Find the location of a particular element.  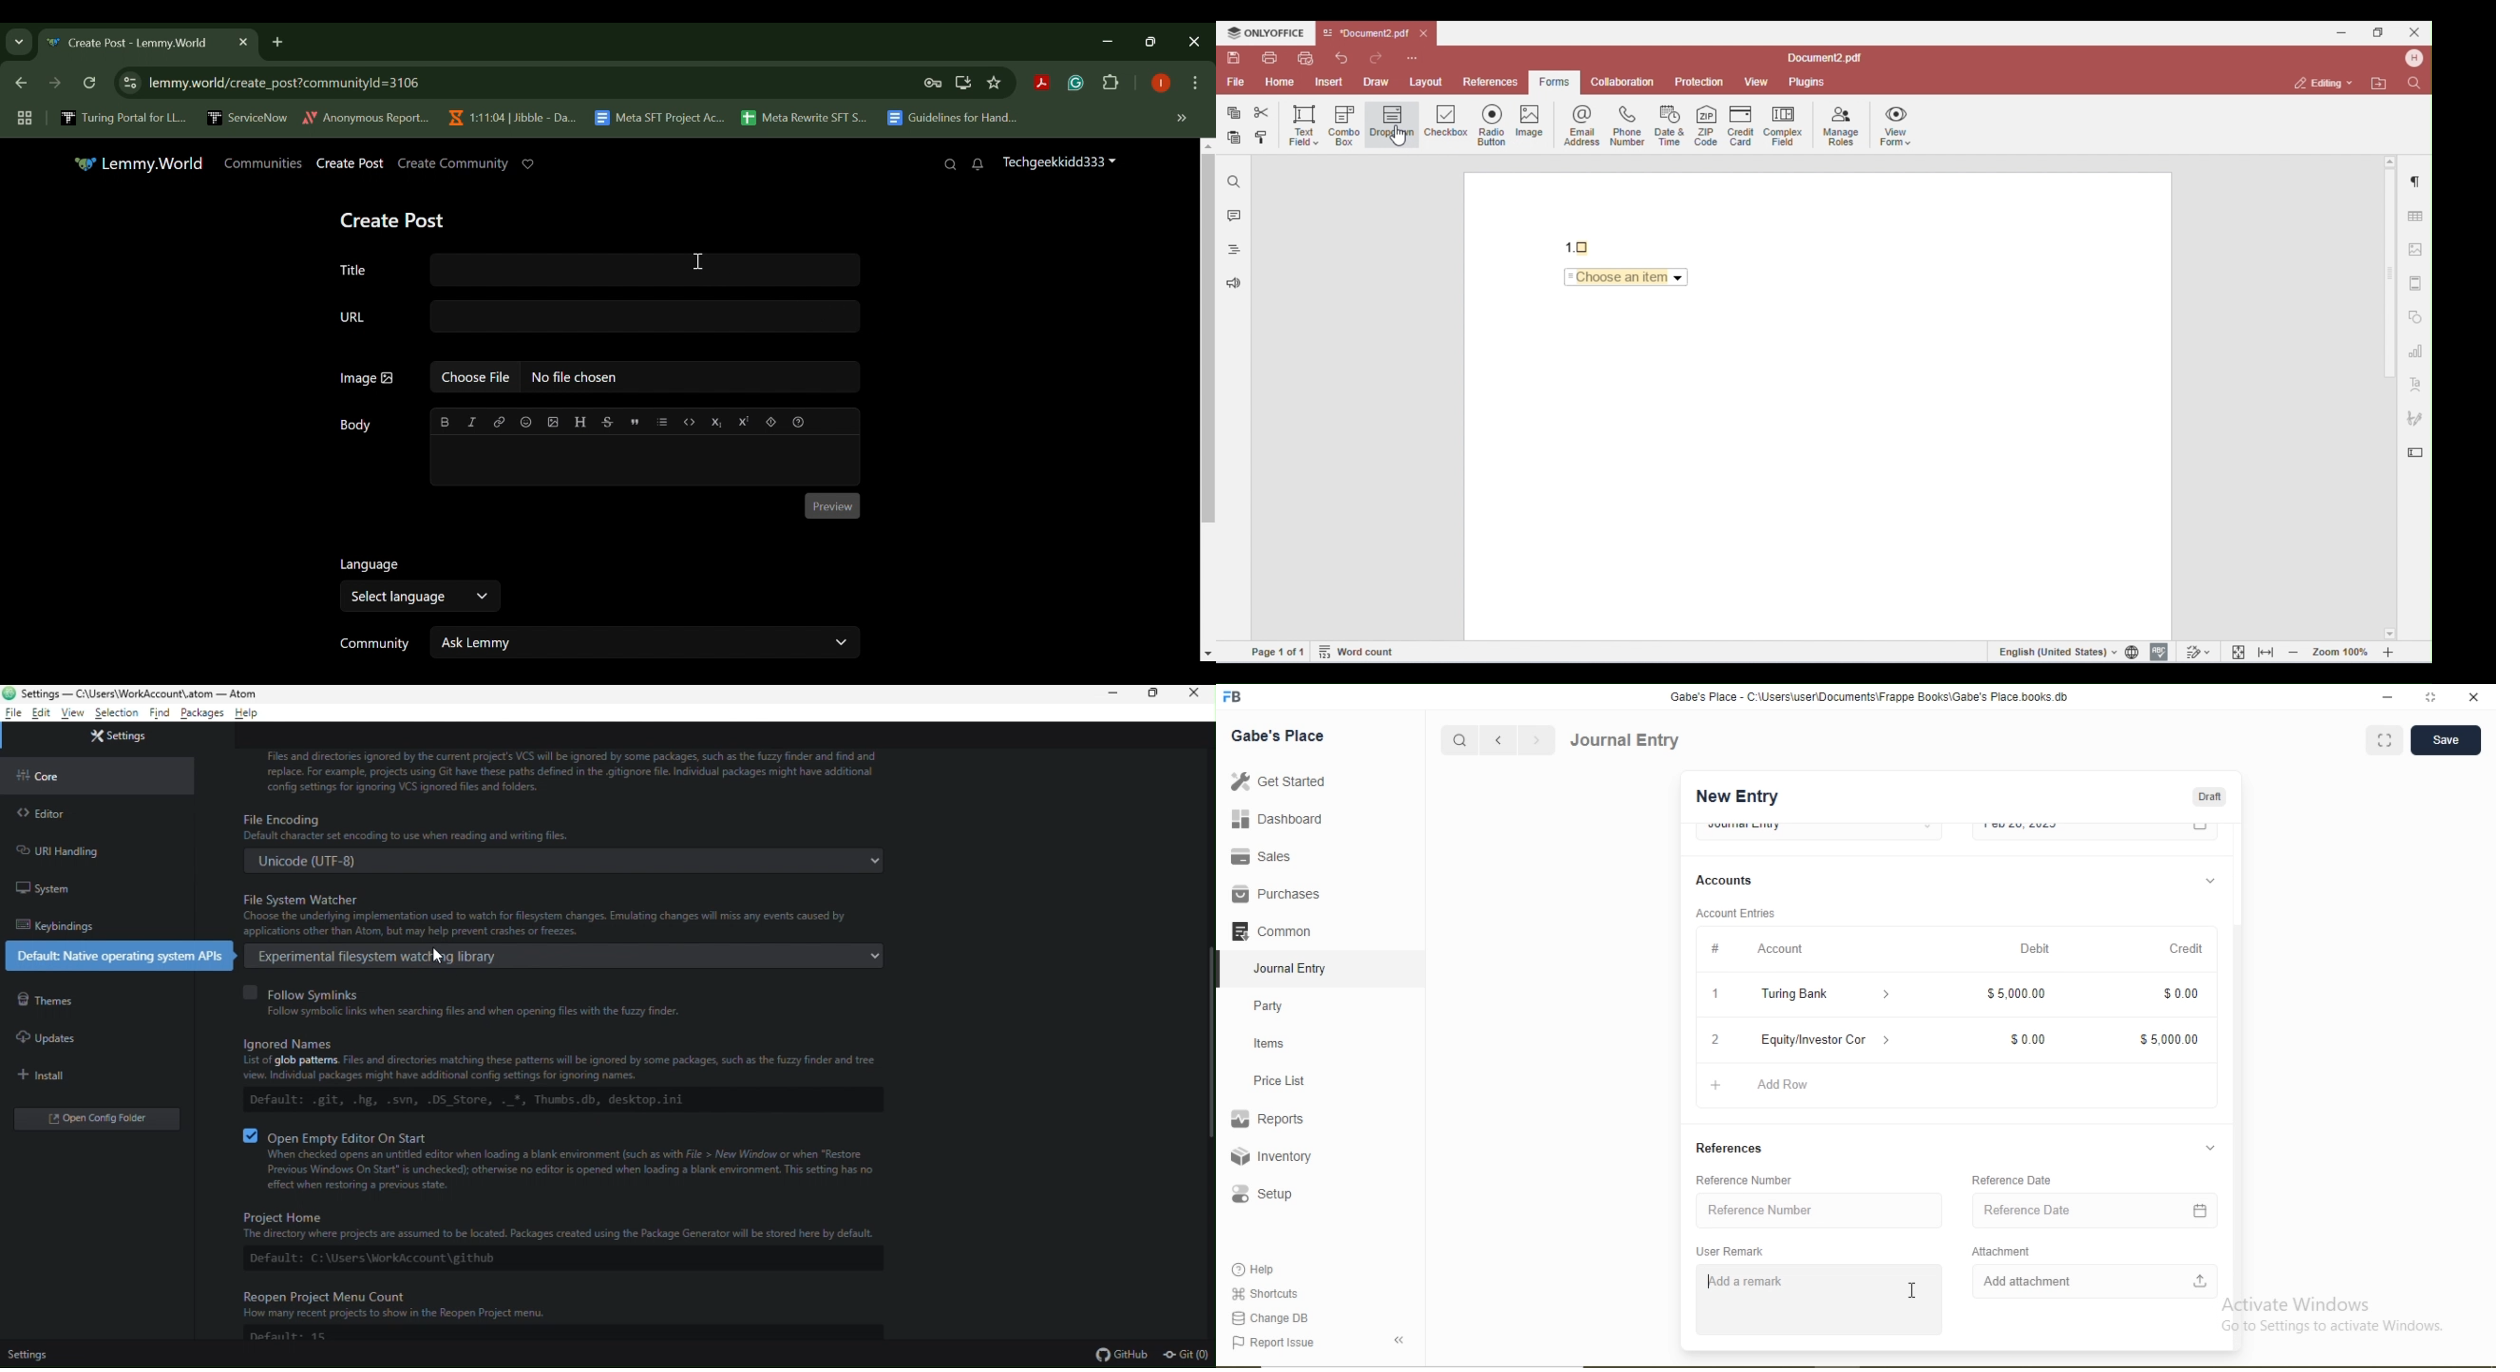

Extensions is located at coordinates (1112, 84).